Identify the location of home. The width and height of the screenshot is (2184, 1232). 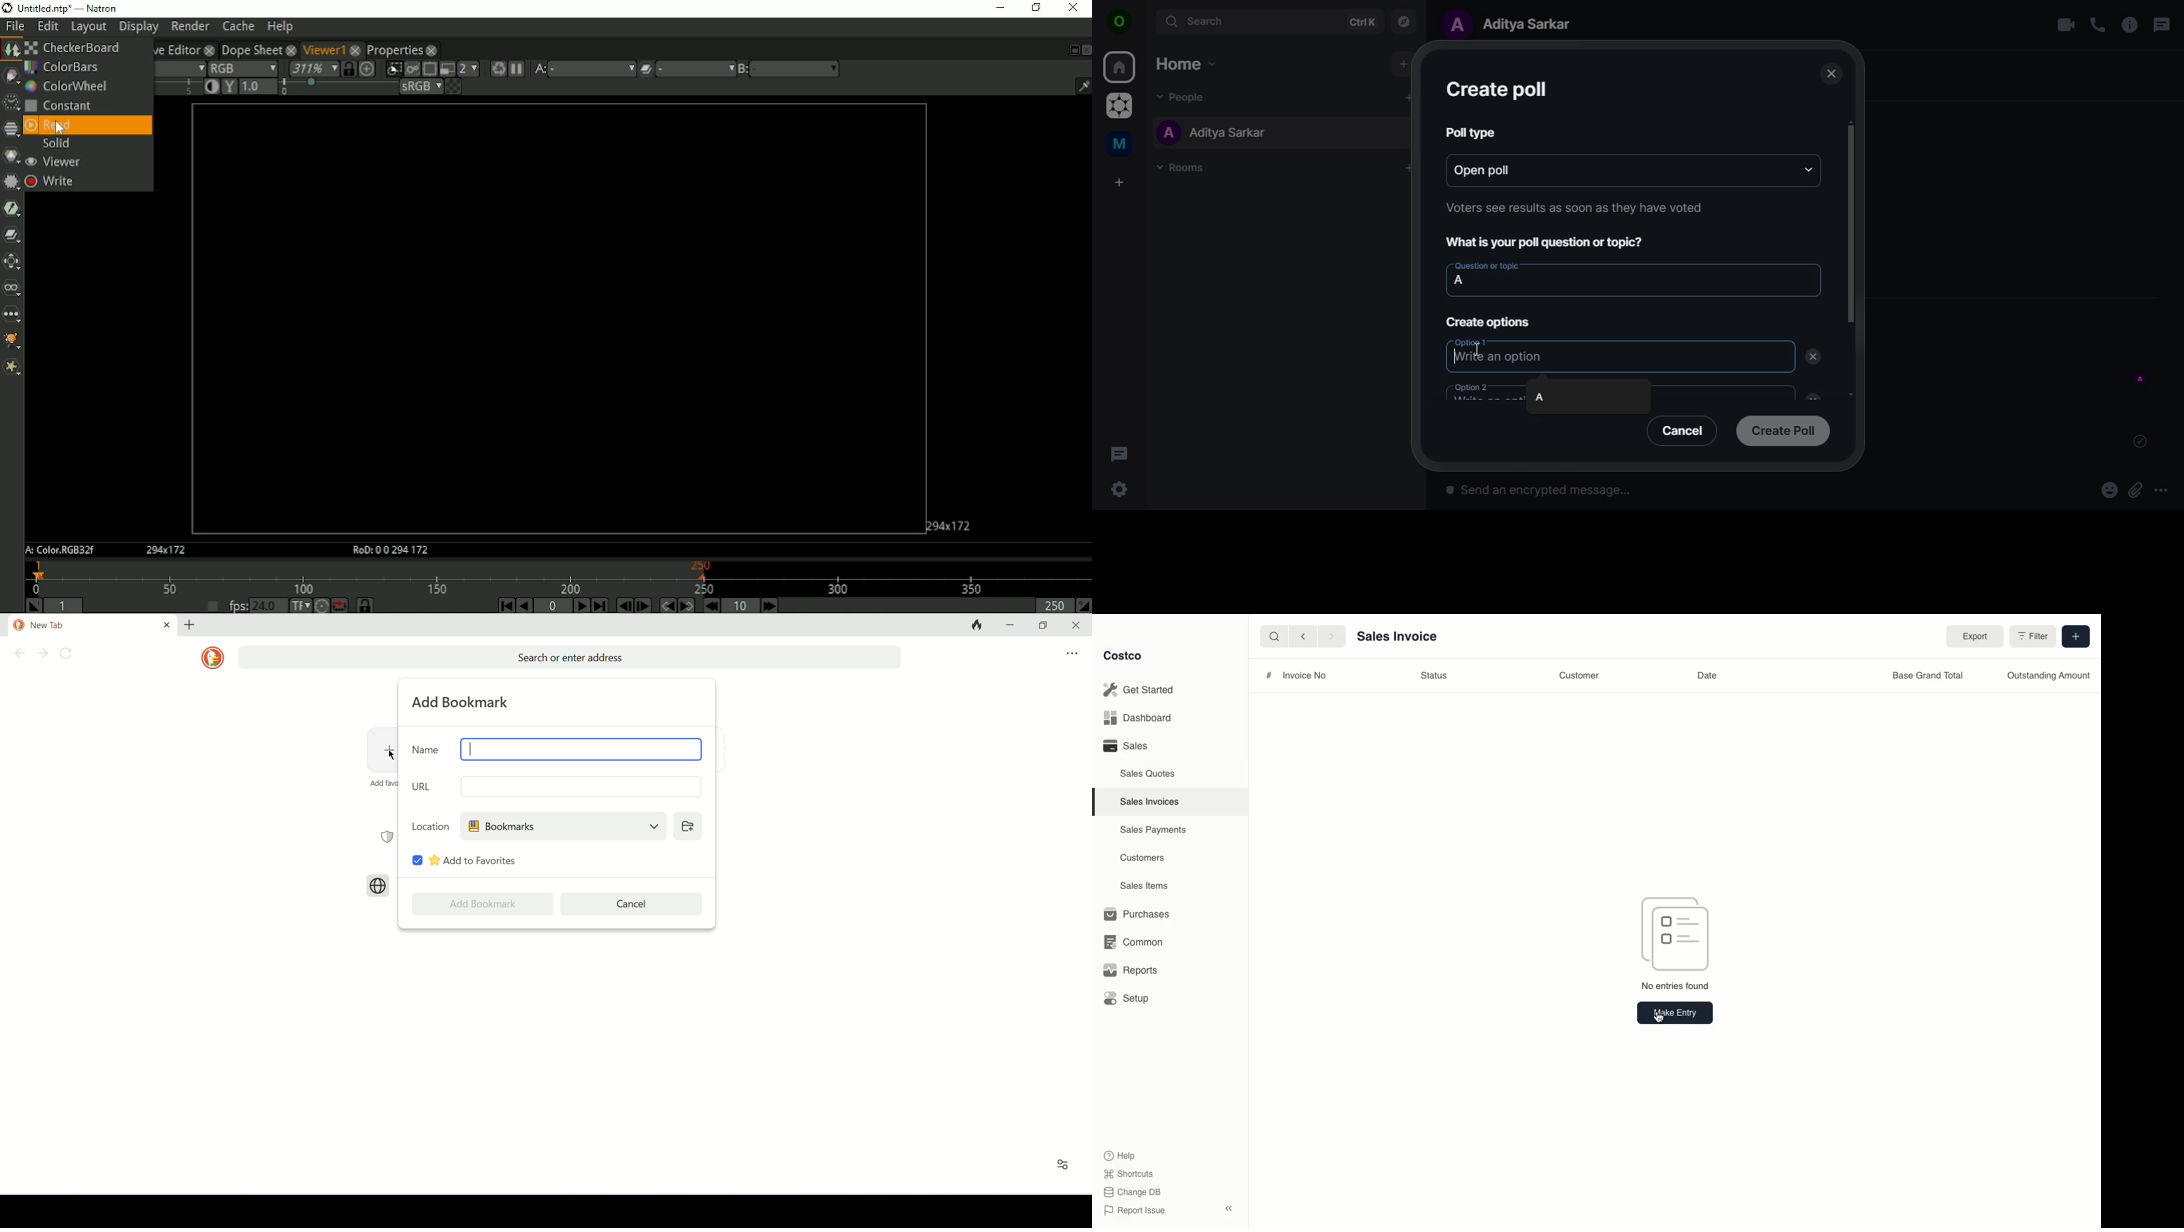
(1185, 63).